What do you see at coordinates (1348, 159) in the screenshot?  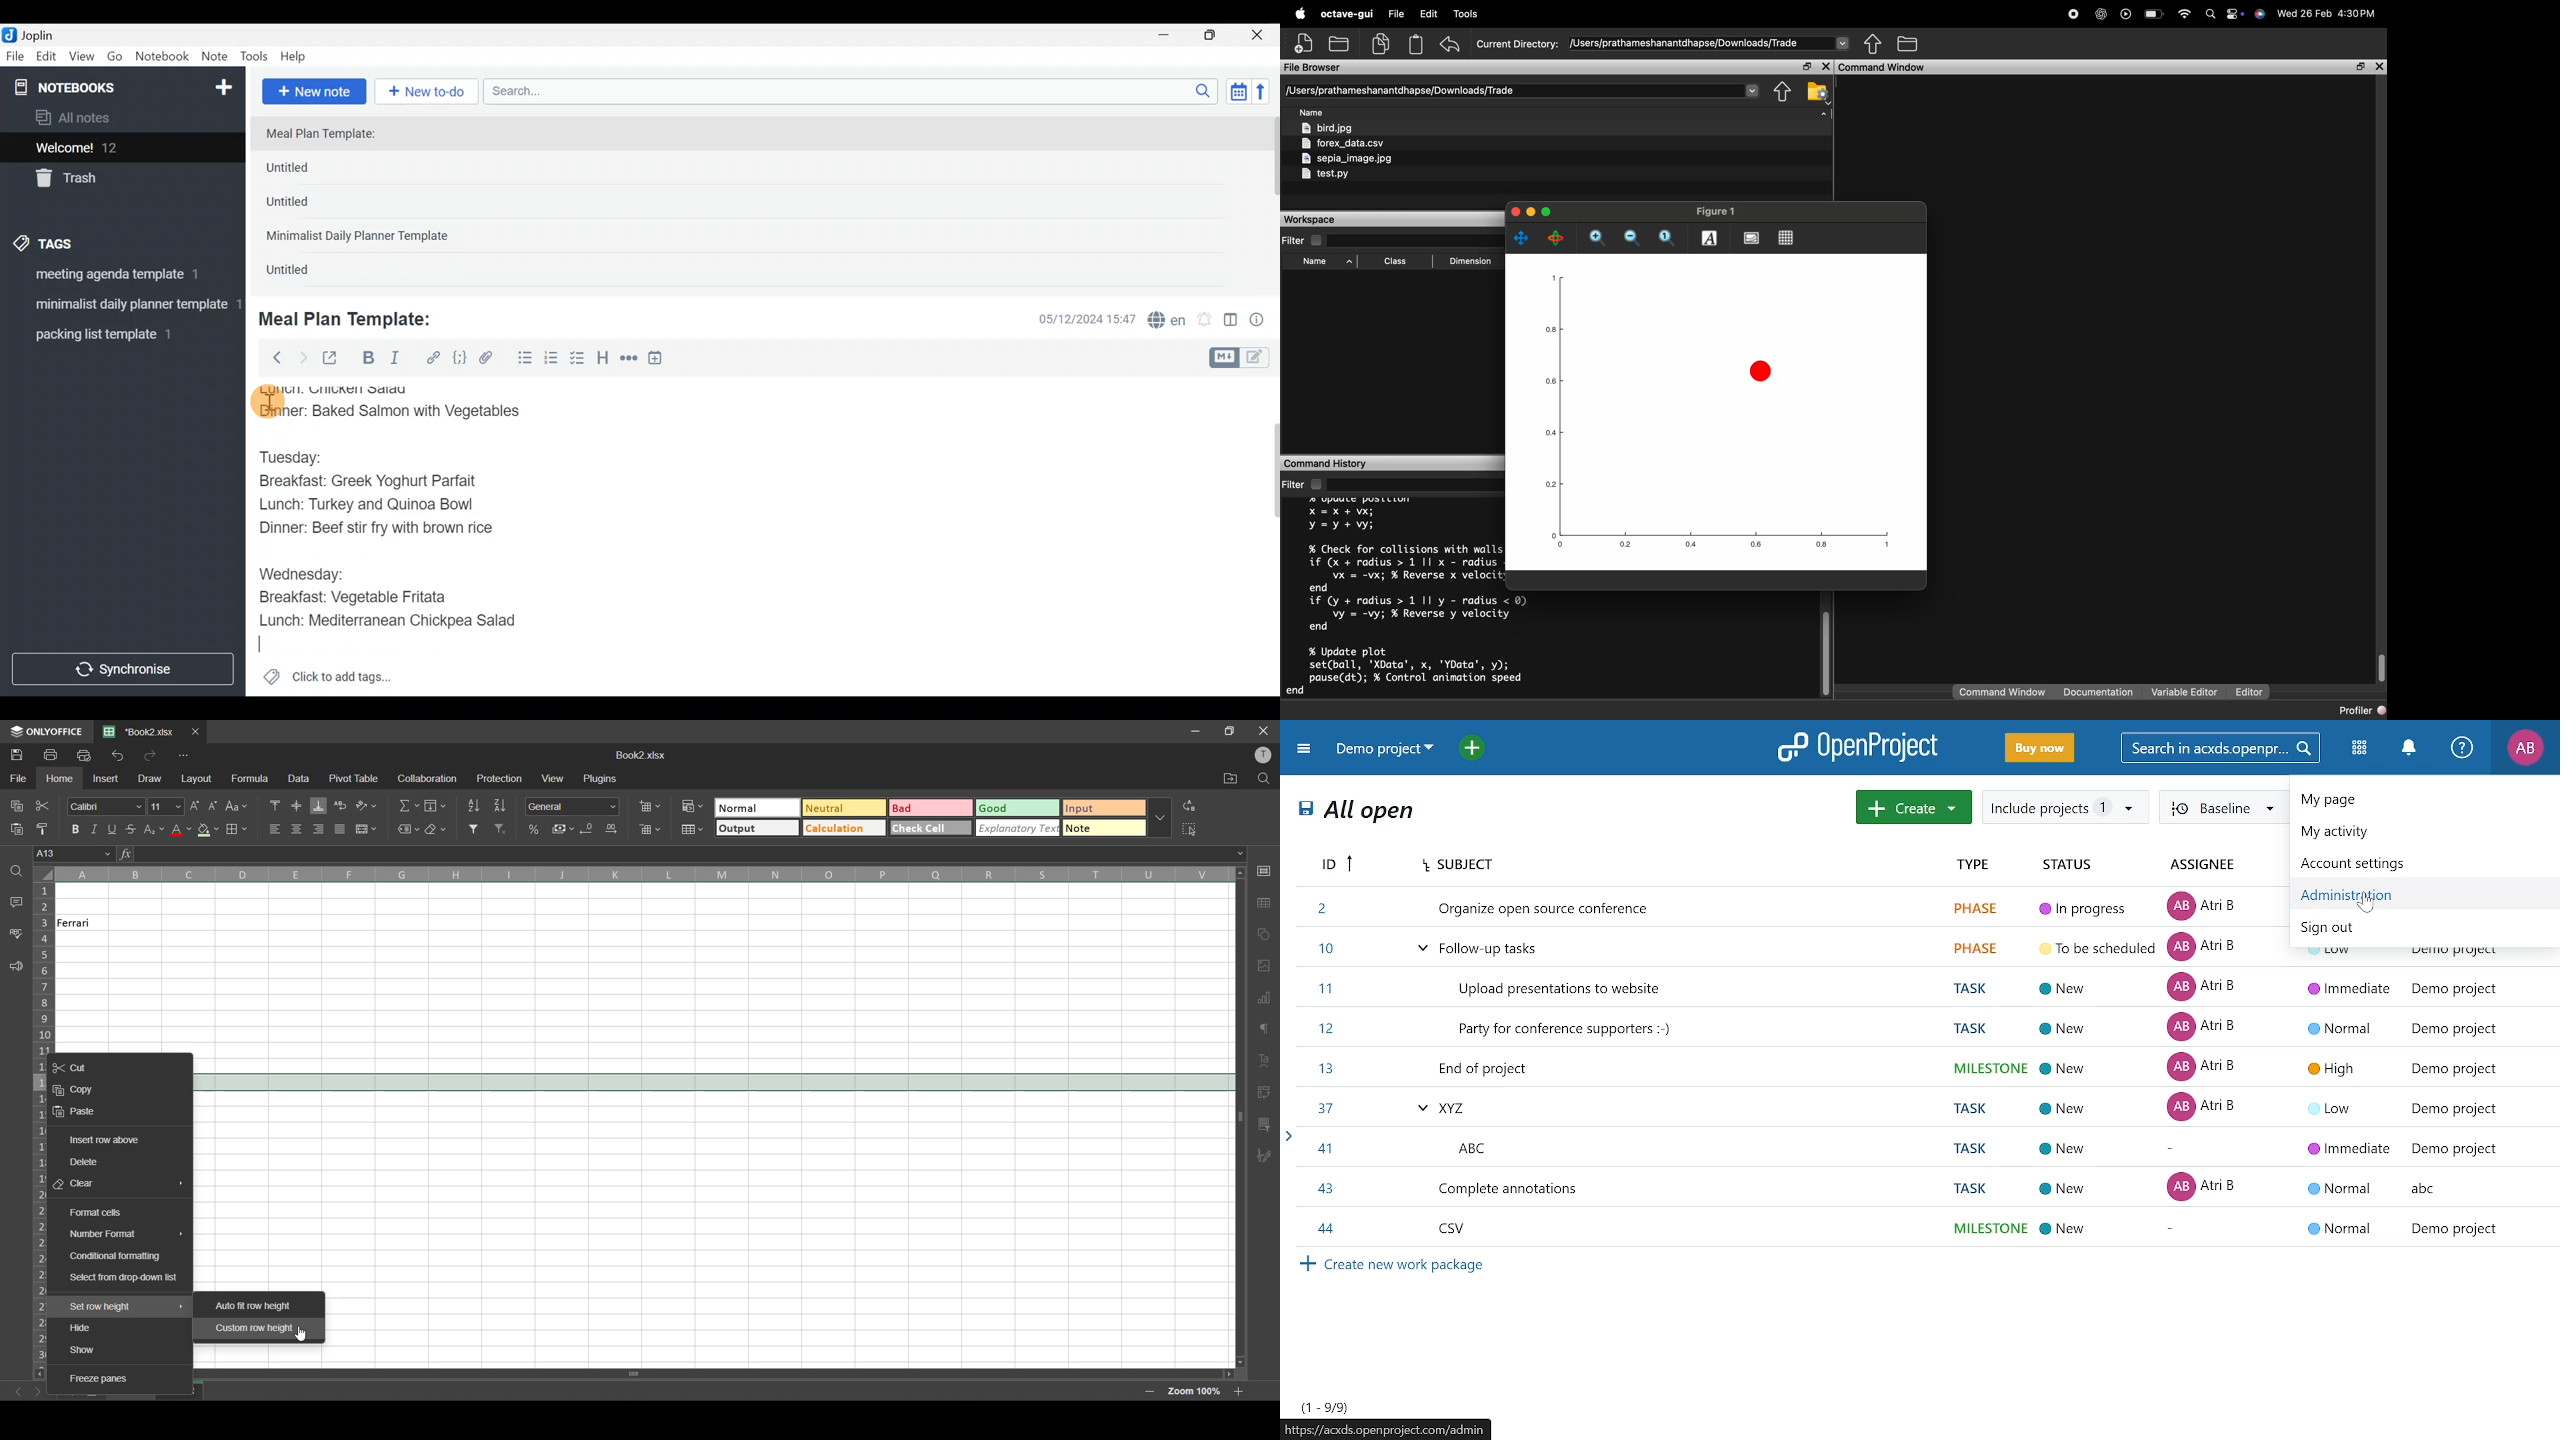 I see ` sepia_image.jpg` at bounding box center [1348, 159].